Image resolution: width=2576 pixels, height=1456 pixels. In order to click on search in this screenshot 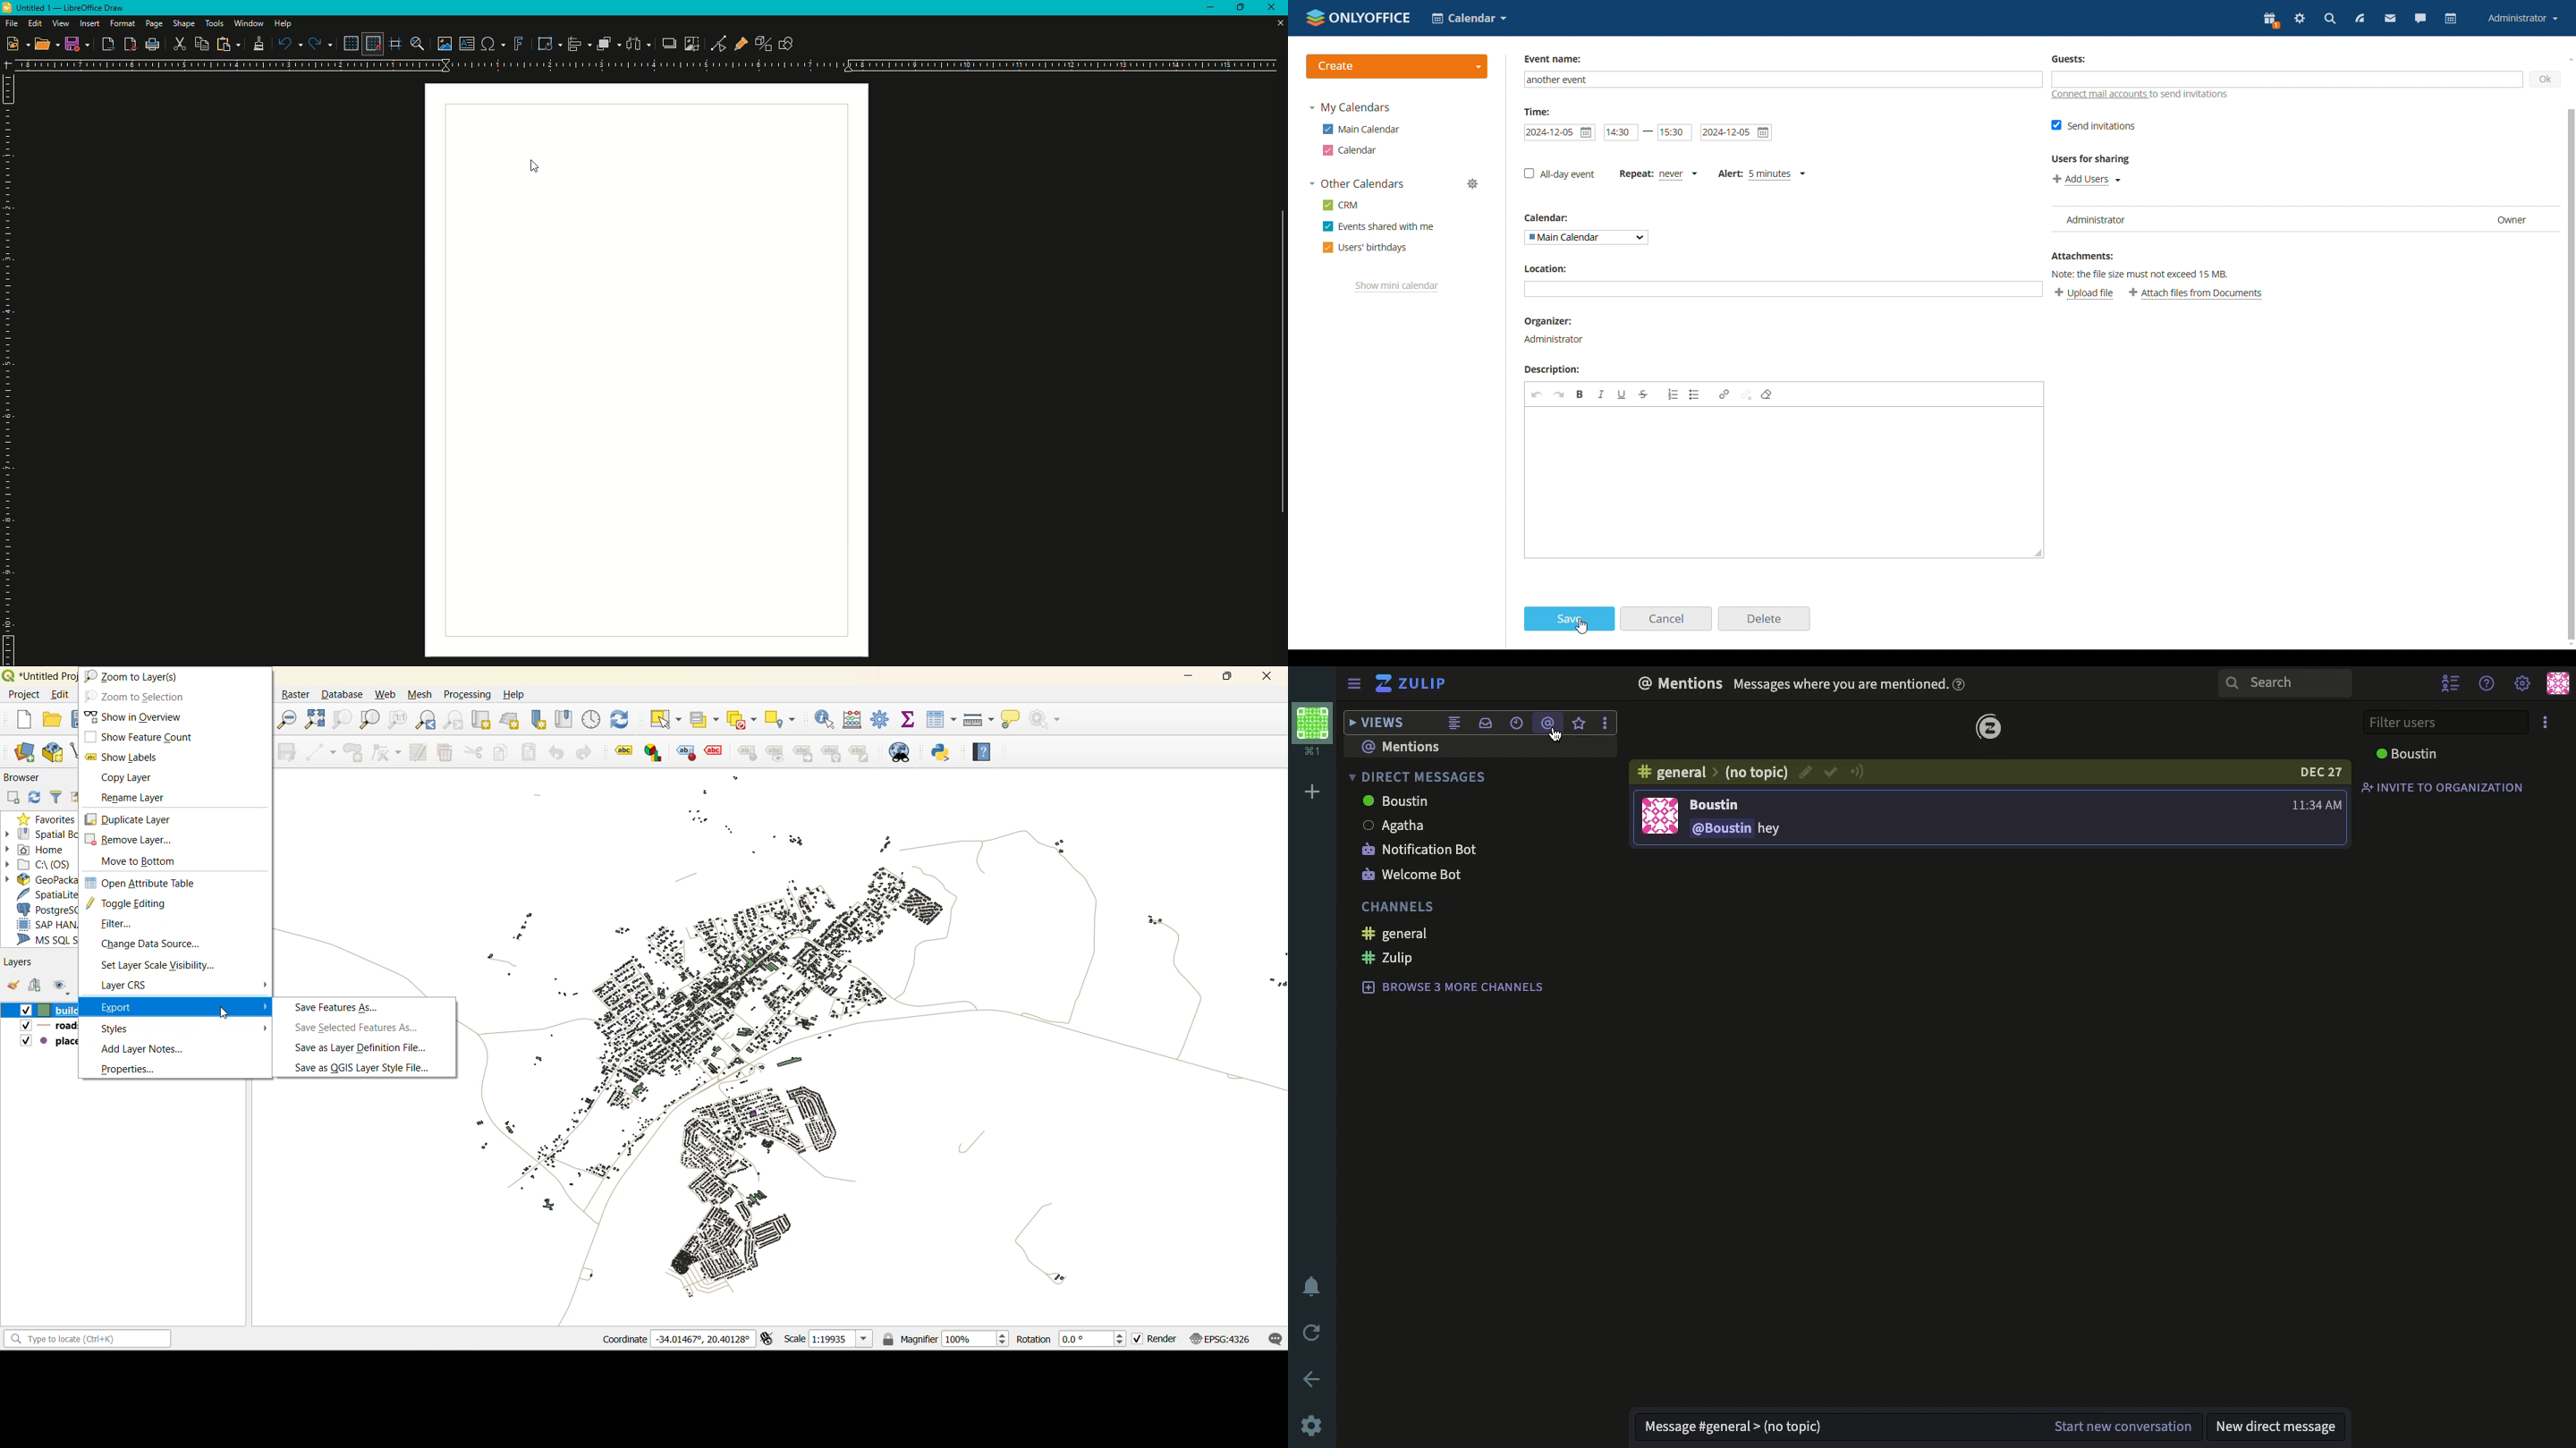, I will do `click(2289, 685)`.